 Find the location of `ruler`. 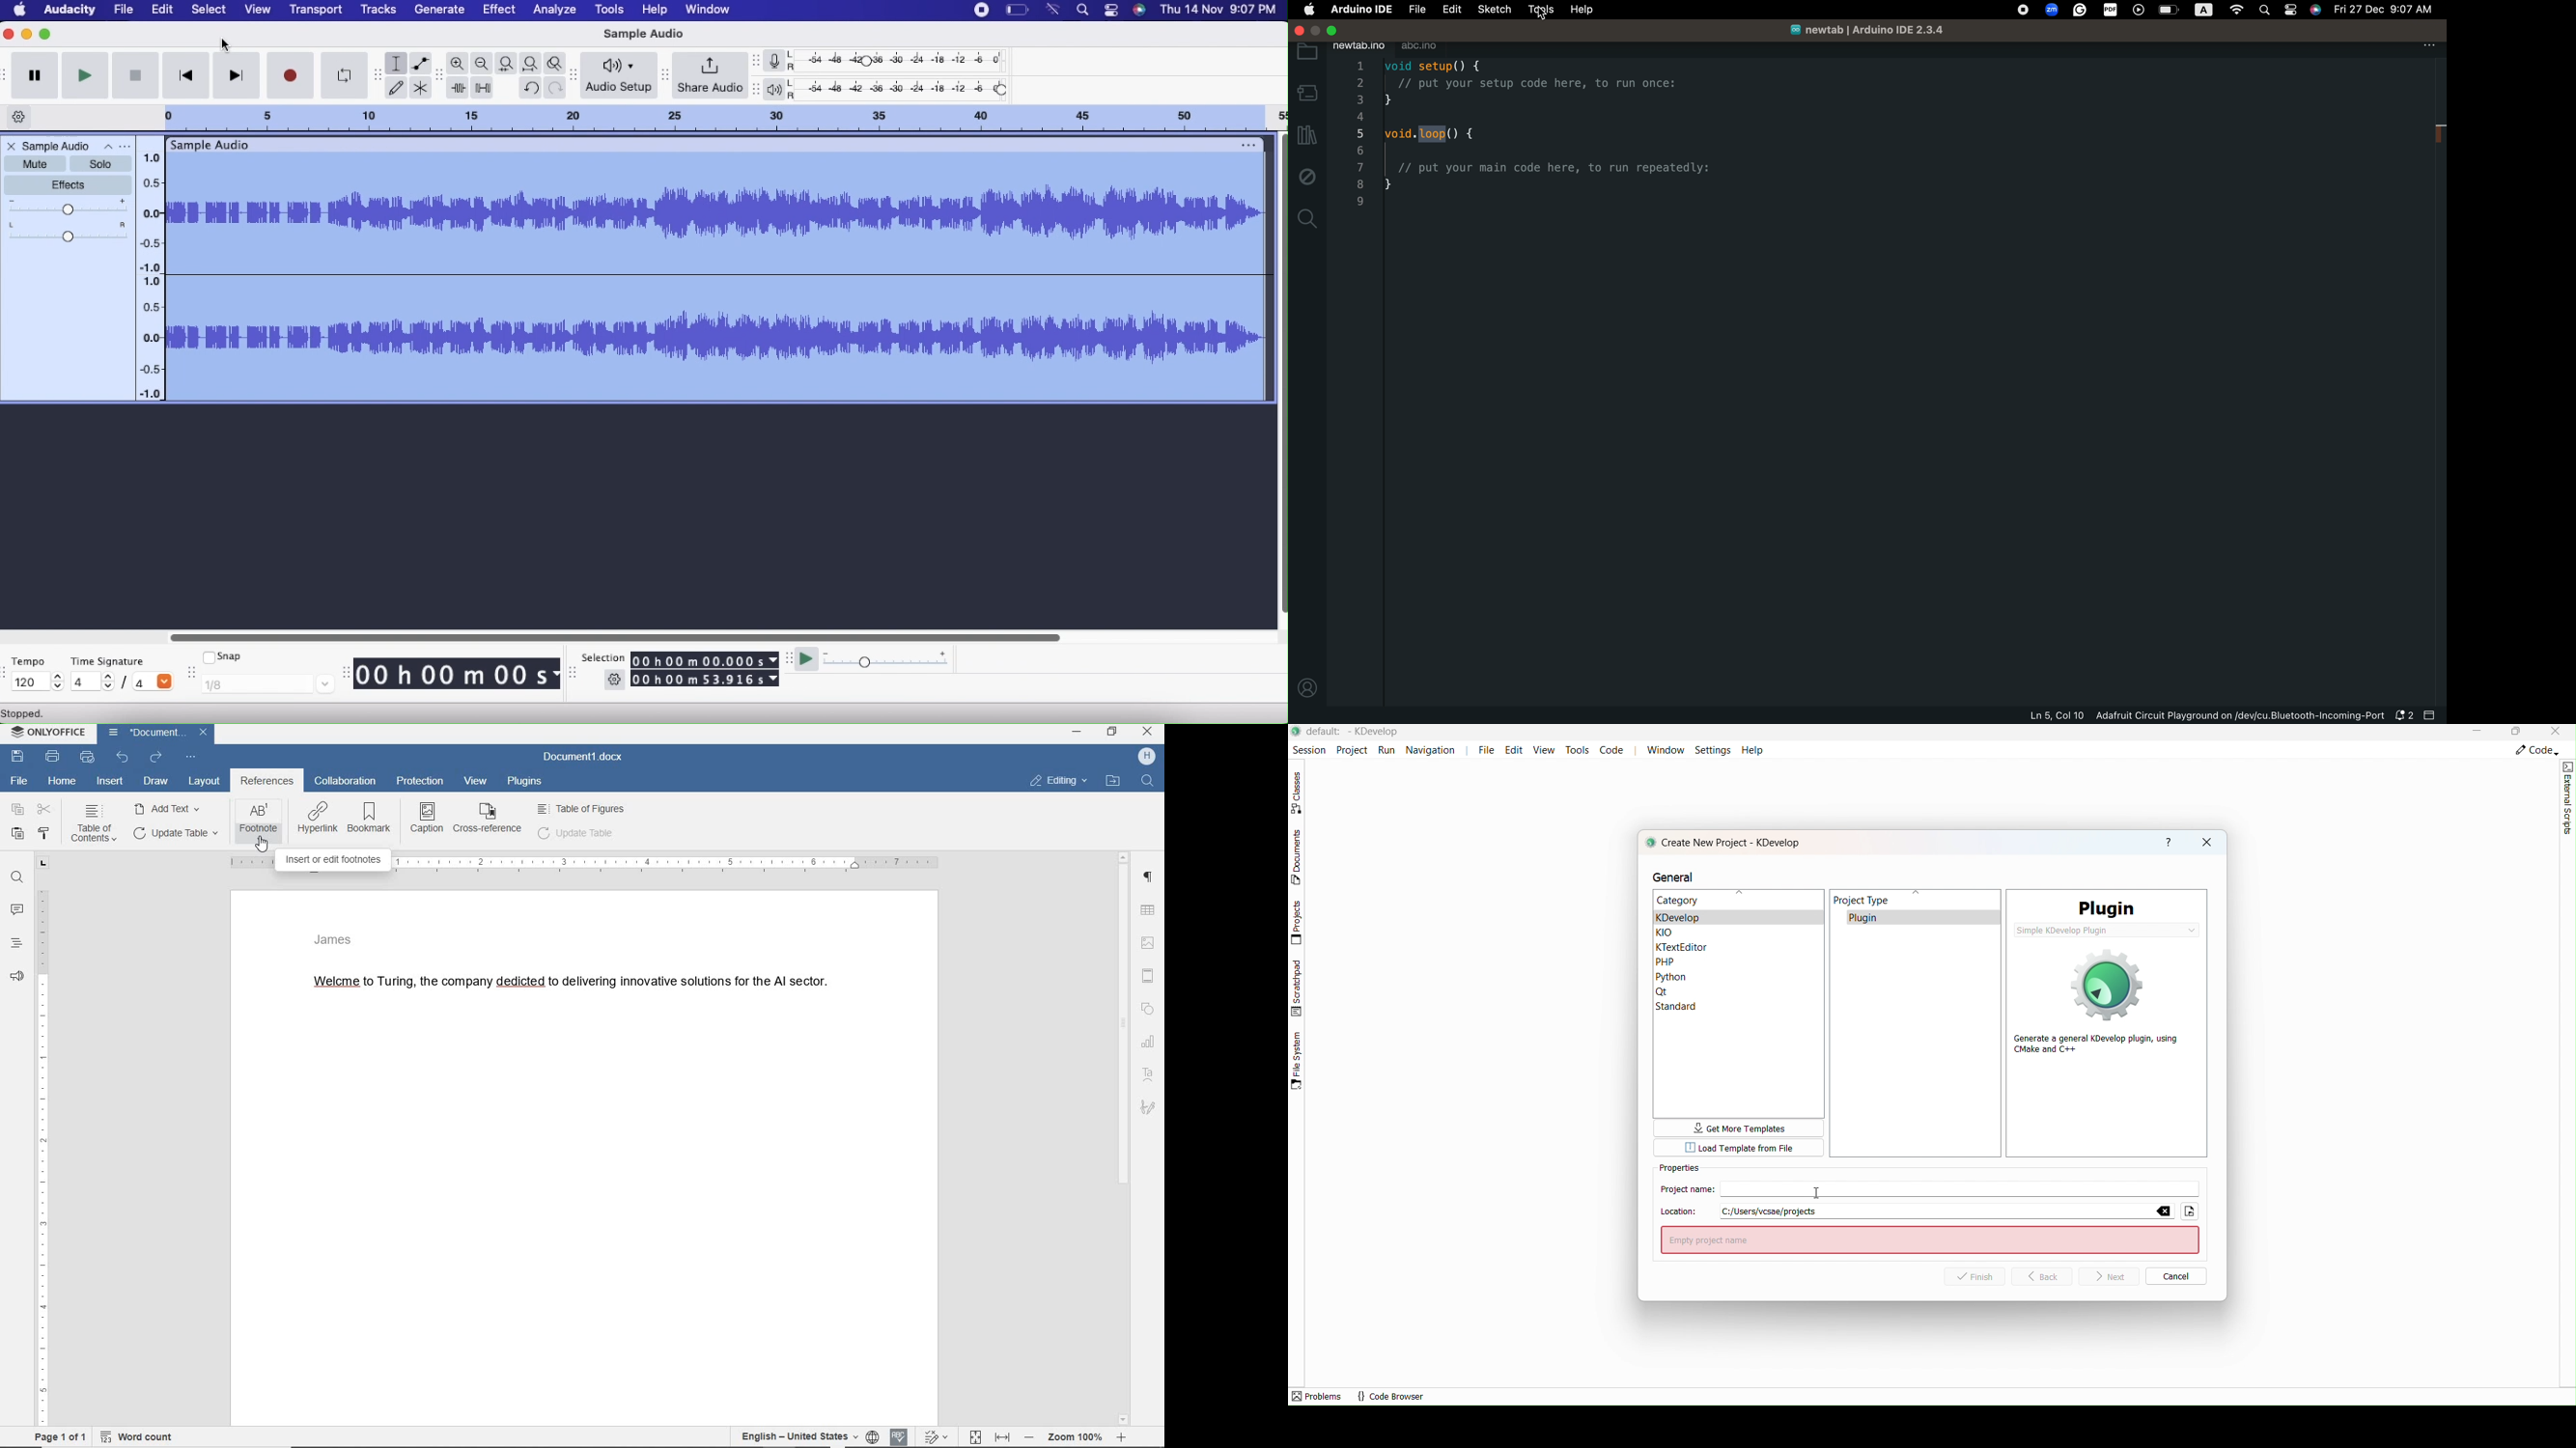

ruler is located at coordinates (44, 1143).